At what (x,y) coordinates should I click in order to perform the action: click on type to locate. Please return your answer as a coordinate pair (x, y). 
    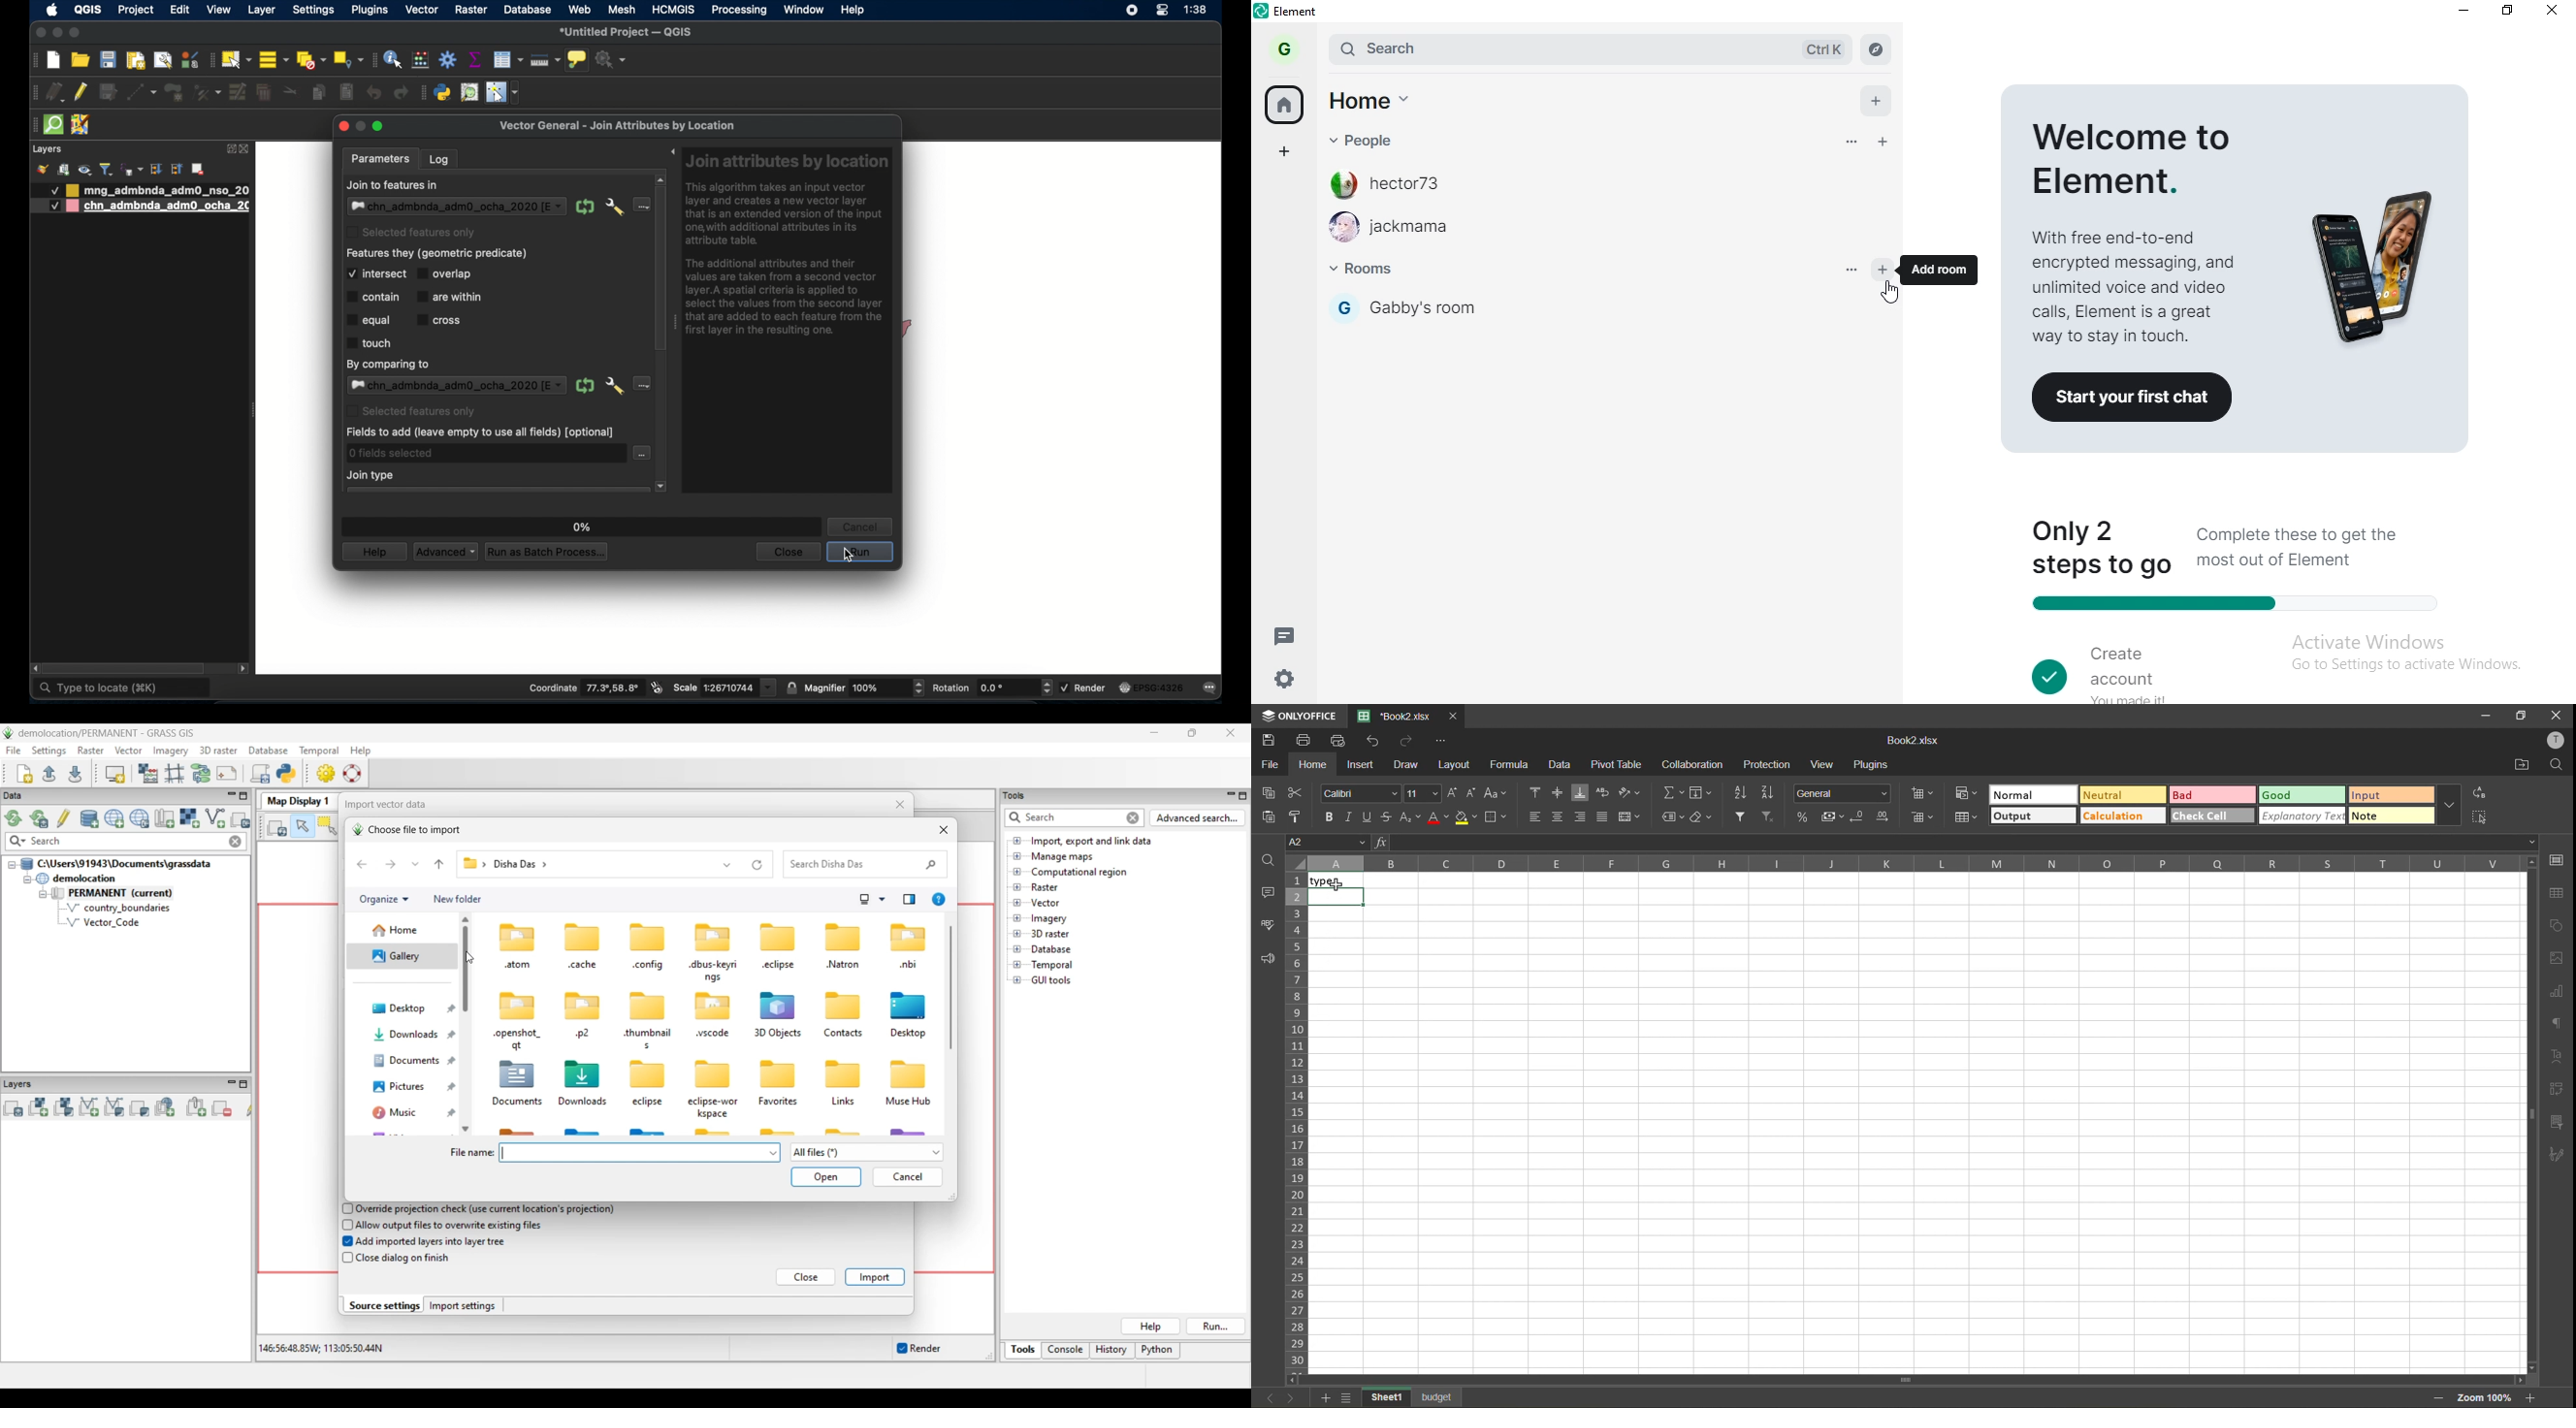
    Looking at the image, I should click on (123, 689).